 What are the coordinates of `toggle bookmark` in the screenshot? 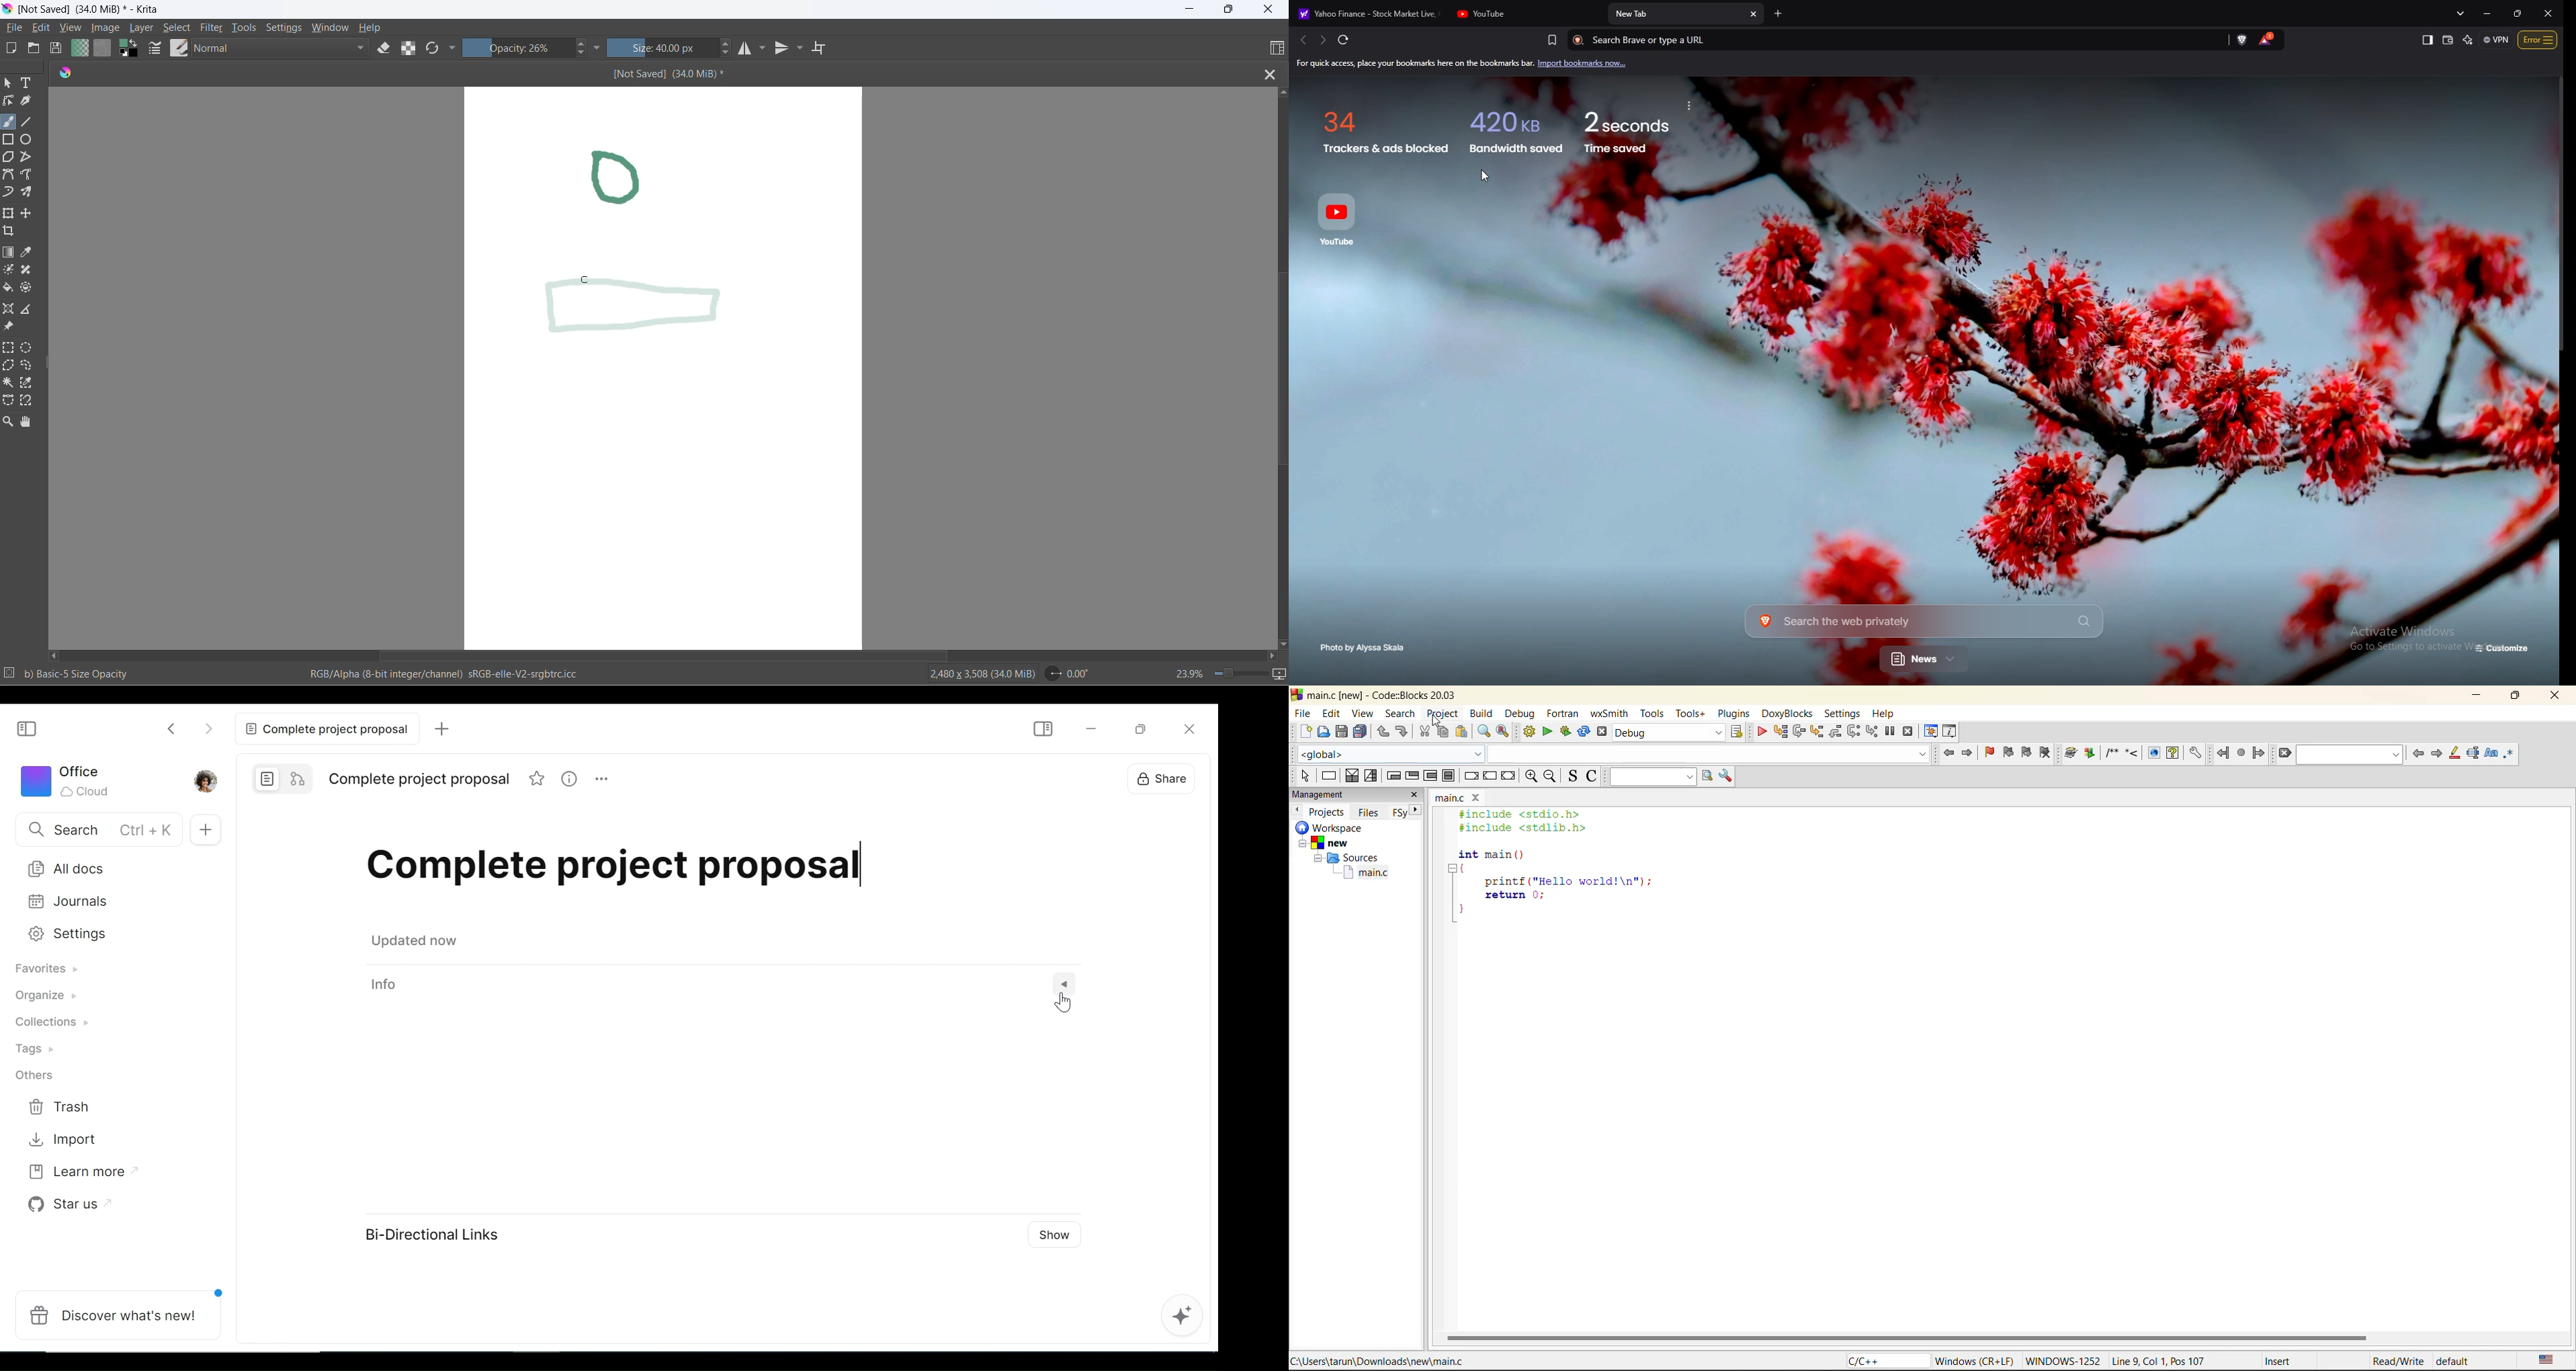 It's located at (1991, 752).